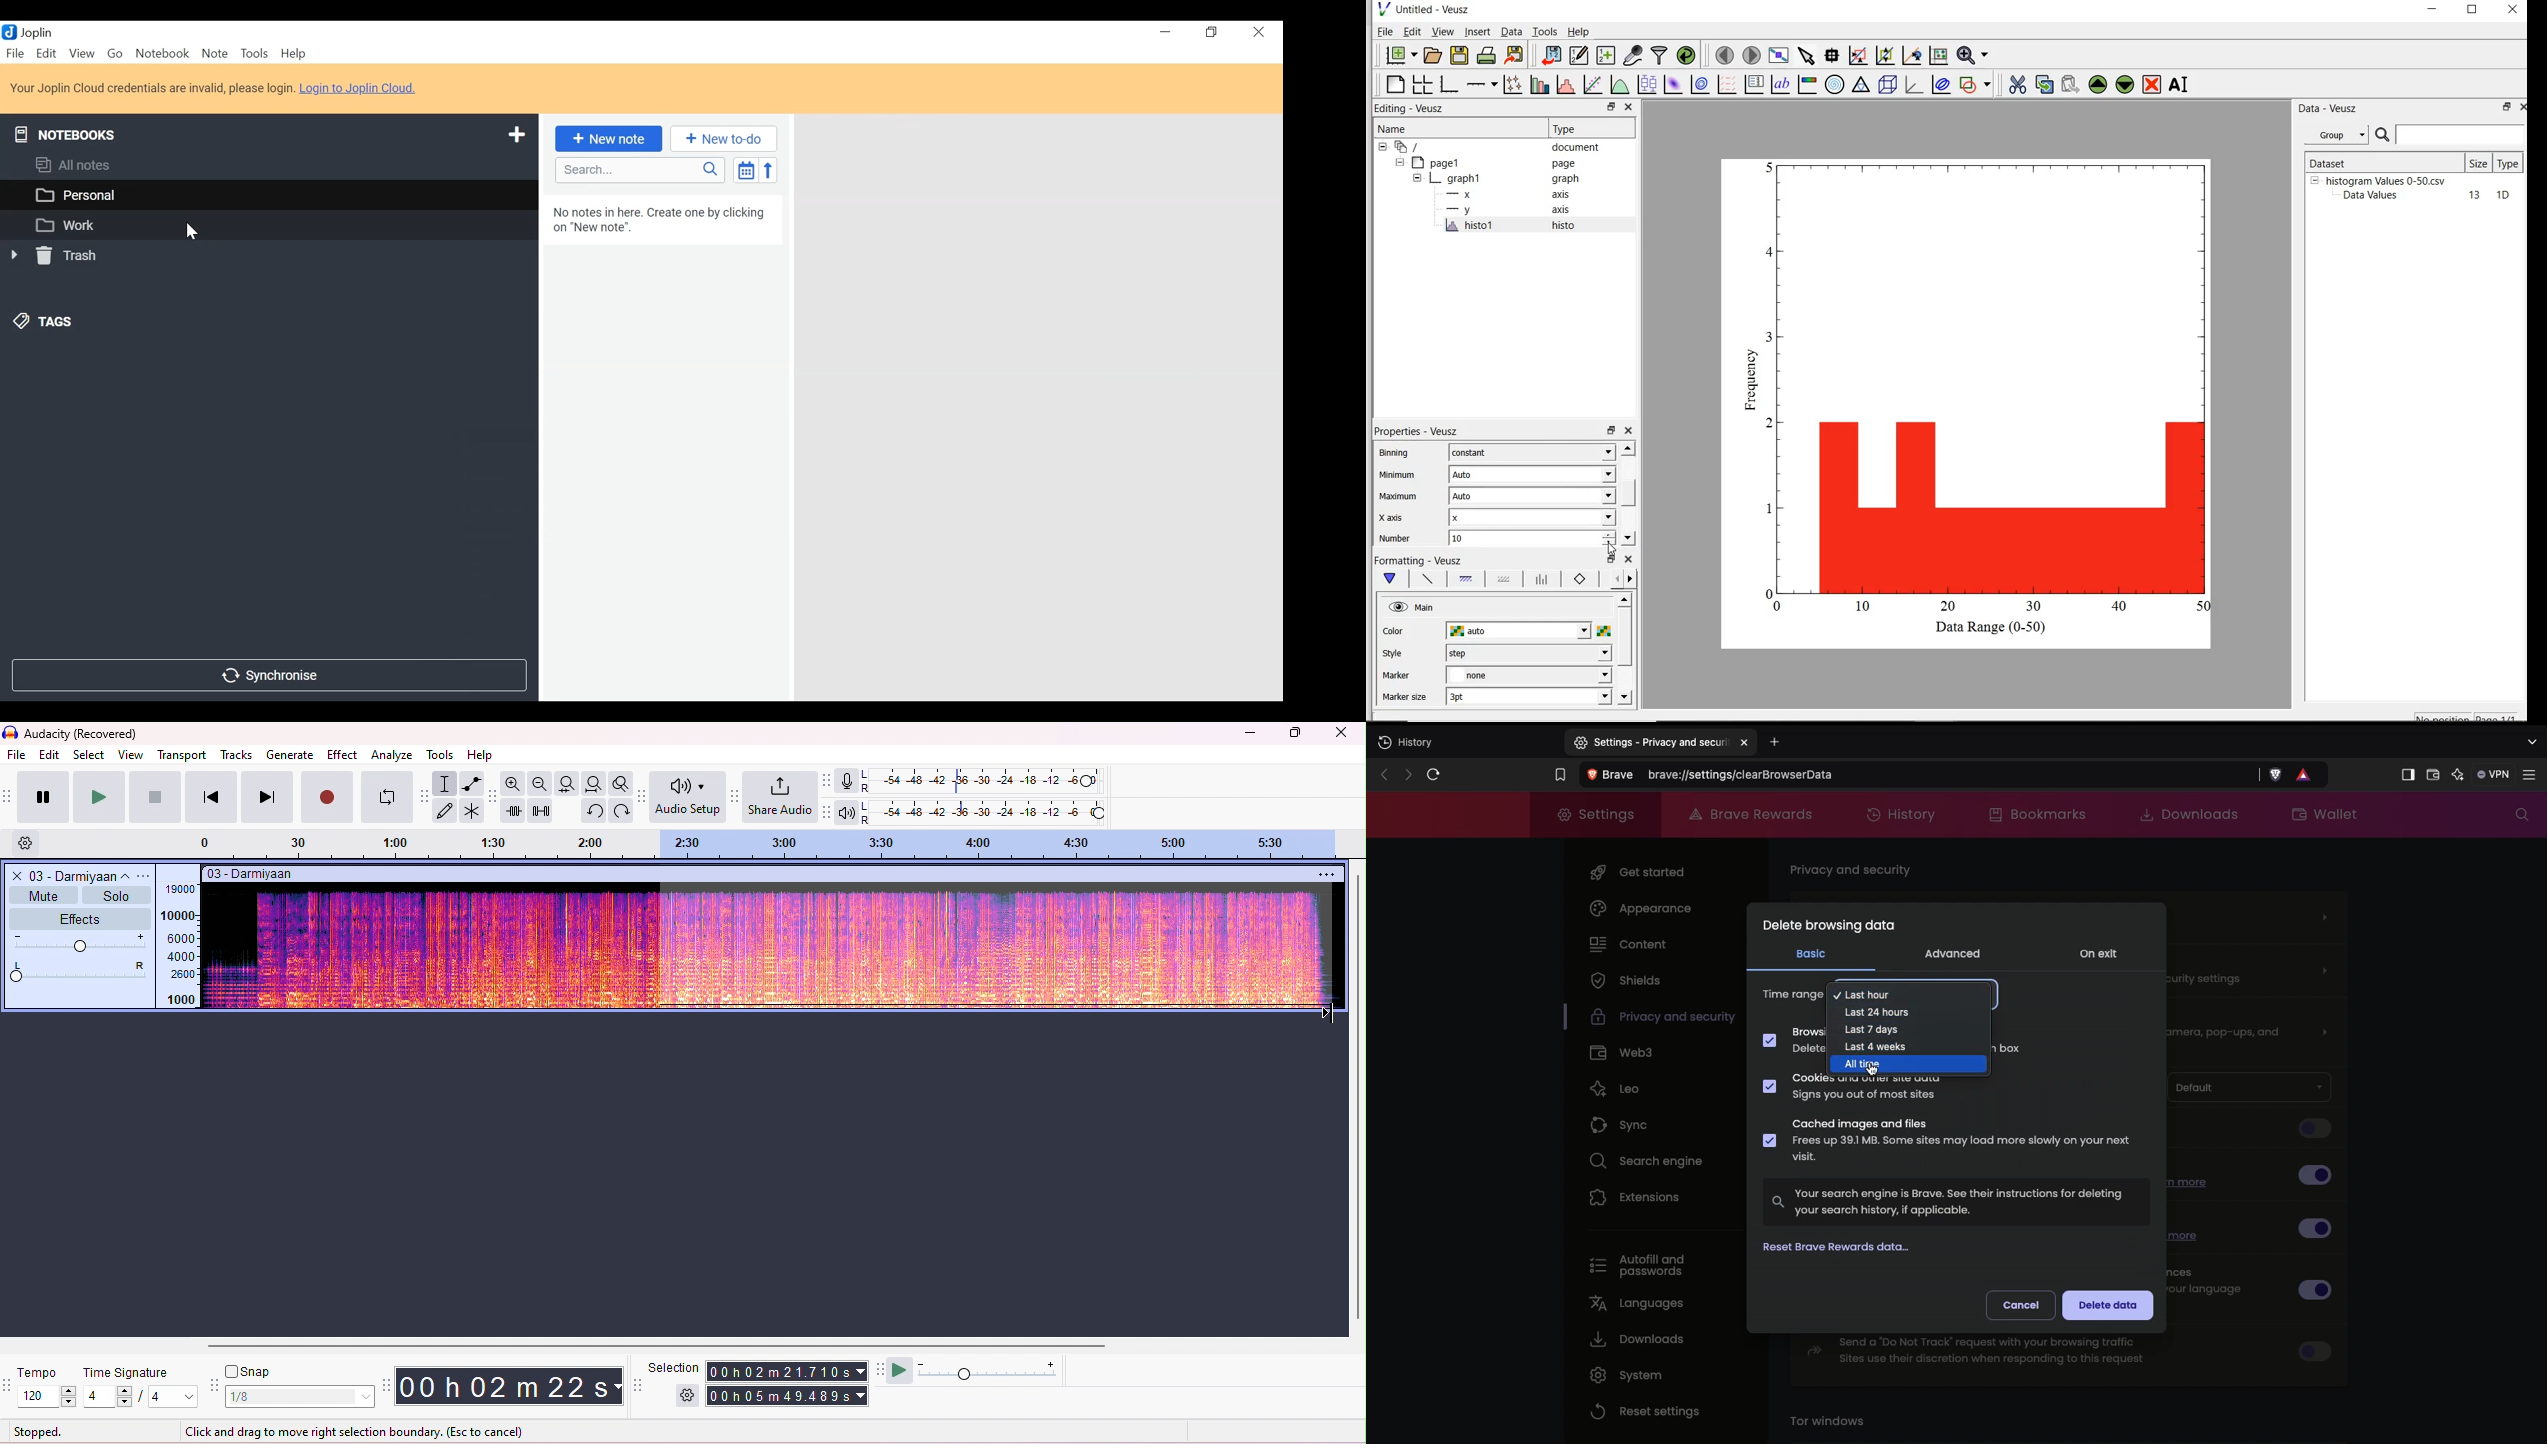 The image size is (2548, 1456). Describe the element at coordinates (155, 796) in the screenshot. I see `stop` at that location.